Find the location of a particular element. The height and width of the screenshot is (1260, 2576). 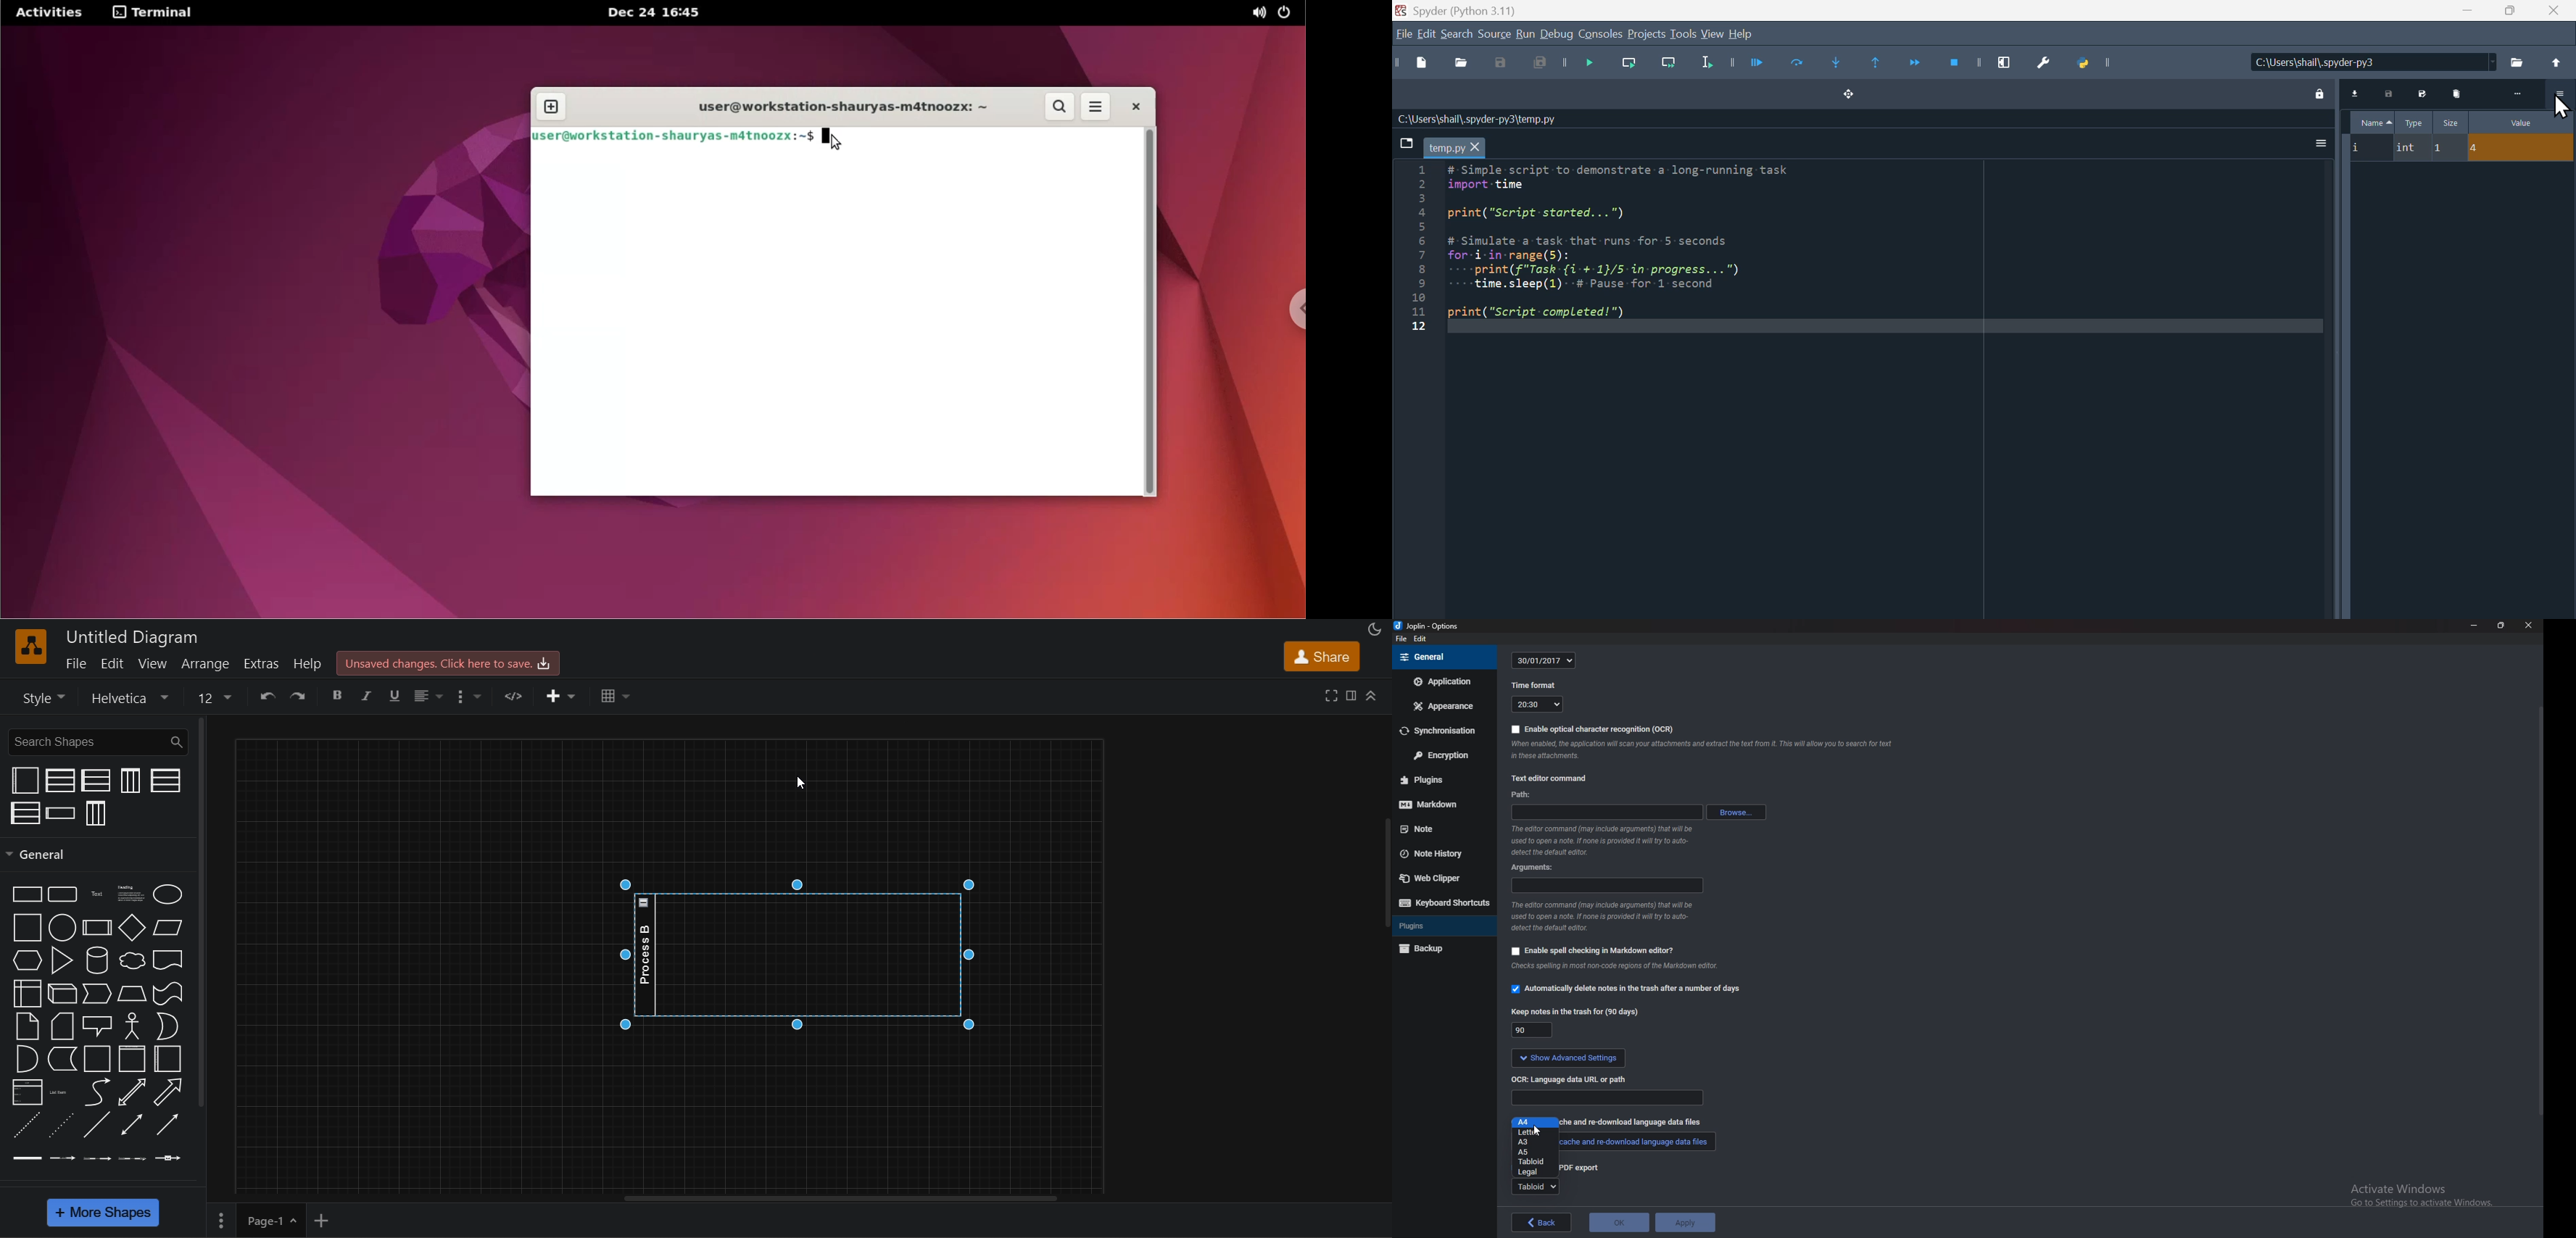

Lock button is located at coordinates (2320, 92).